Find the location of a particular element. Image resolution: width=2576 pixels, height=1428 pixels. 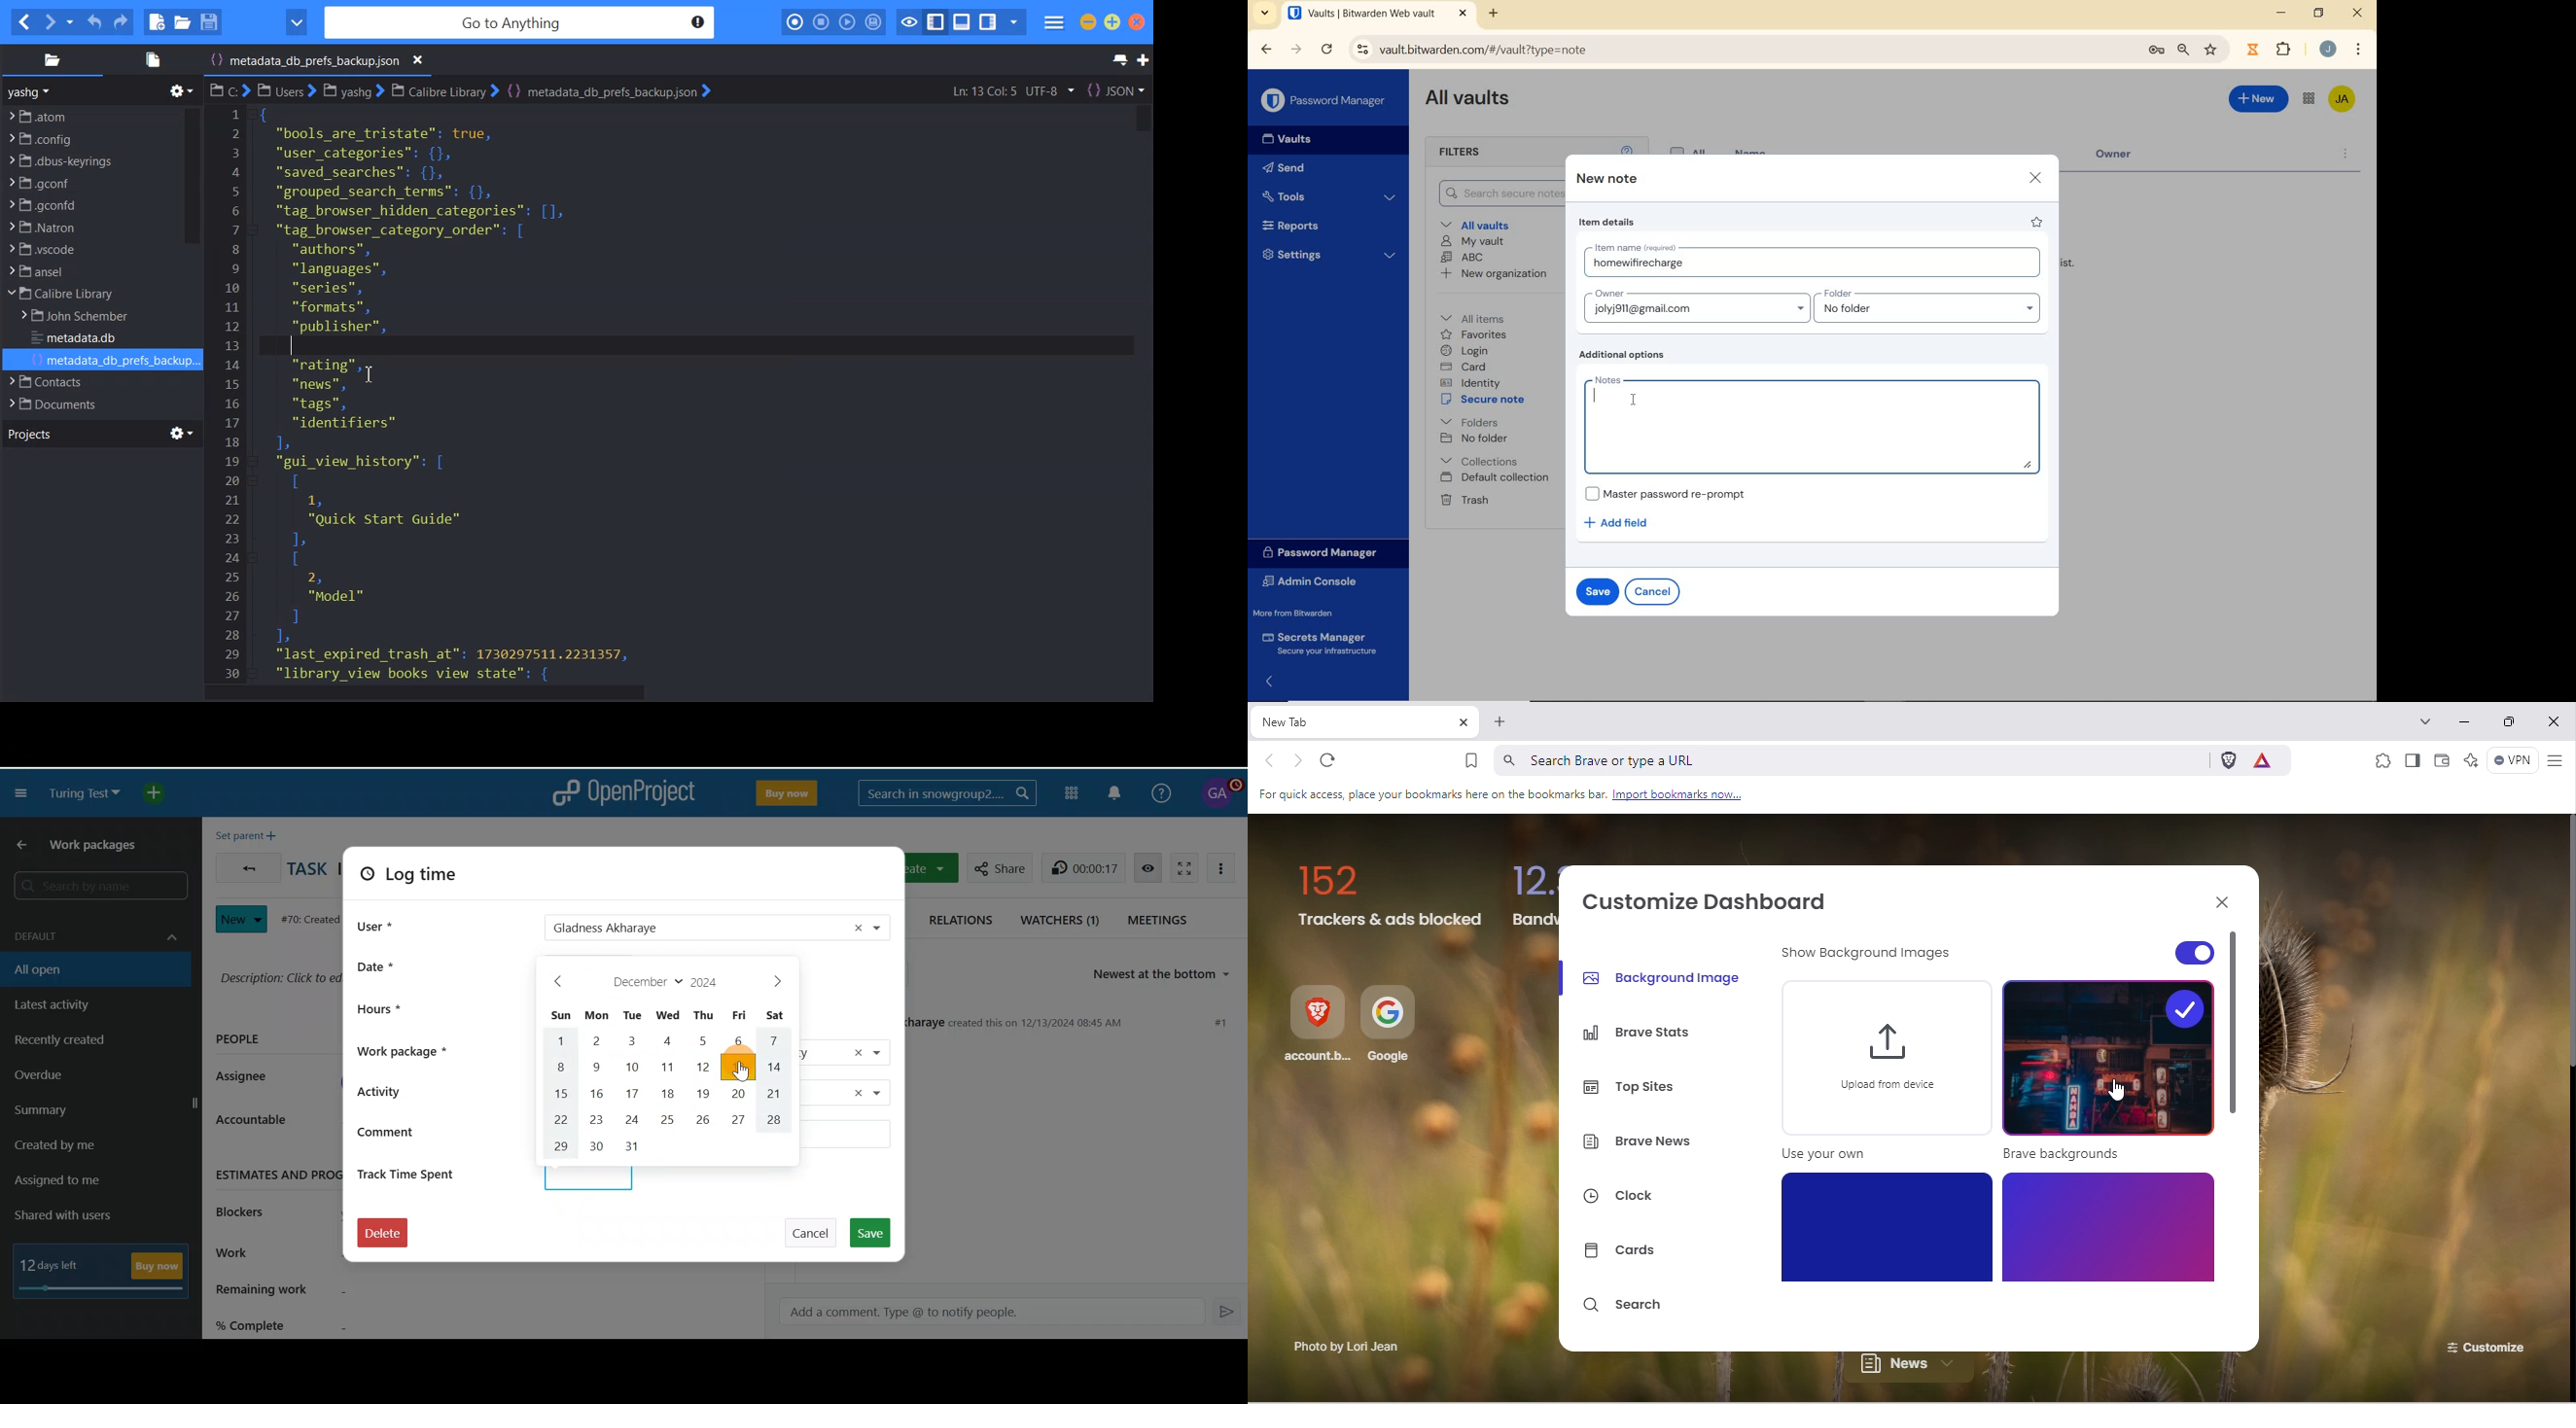

Undo Last Action is located at coordinates (96, 22).